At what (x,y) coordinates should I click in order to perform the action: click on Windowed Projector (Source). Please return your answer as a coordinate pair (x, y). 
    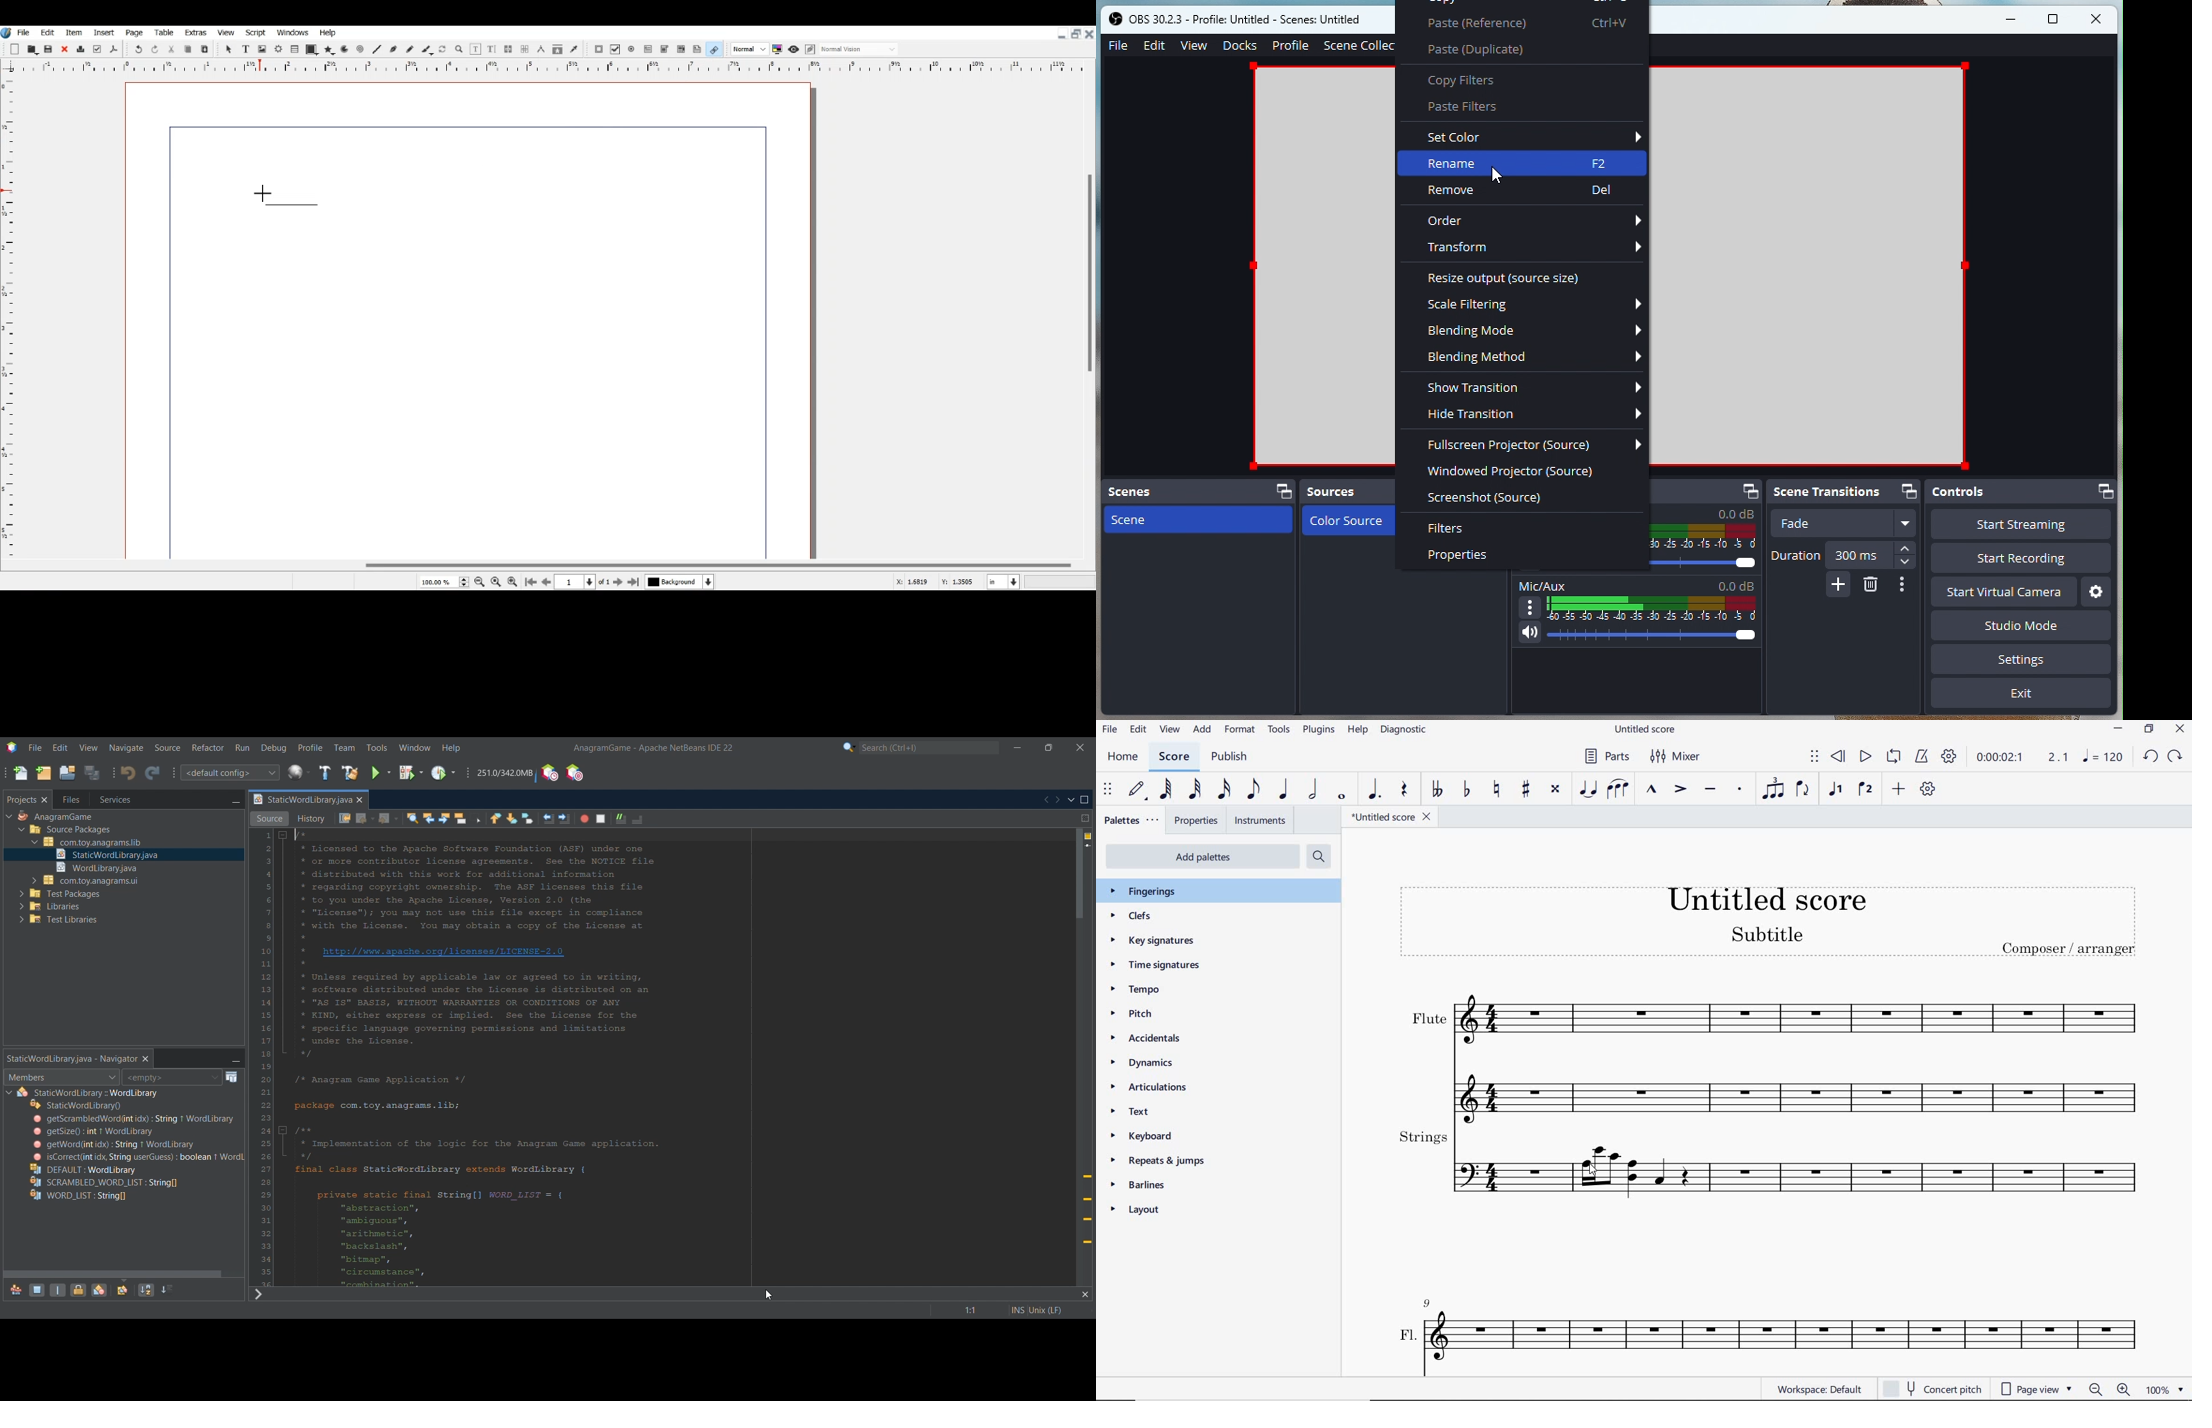
    Looking at the image, I should click on (1517, 472).